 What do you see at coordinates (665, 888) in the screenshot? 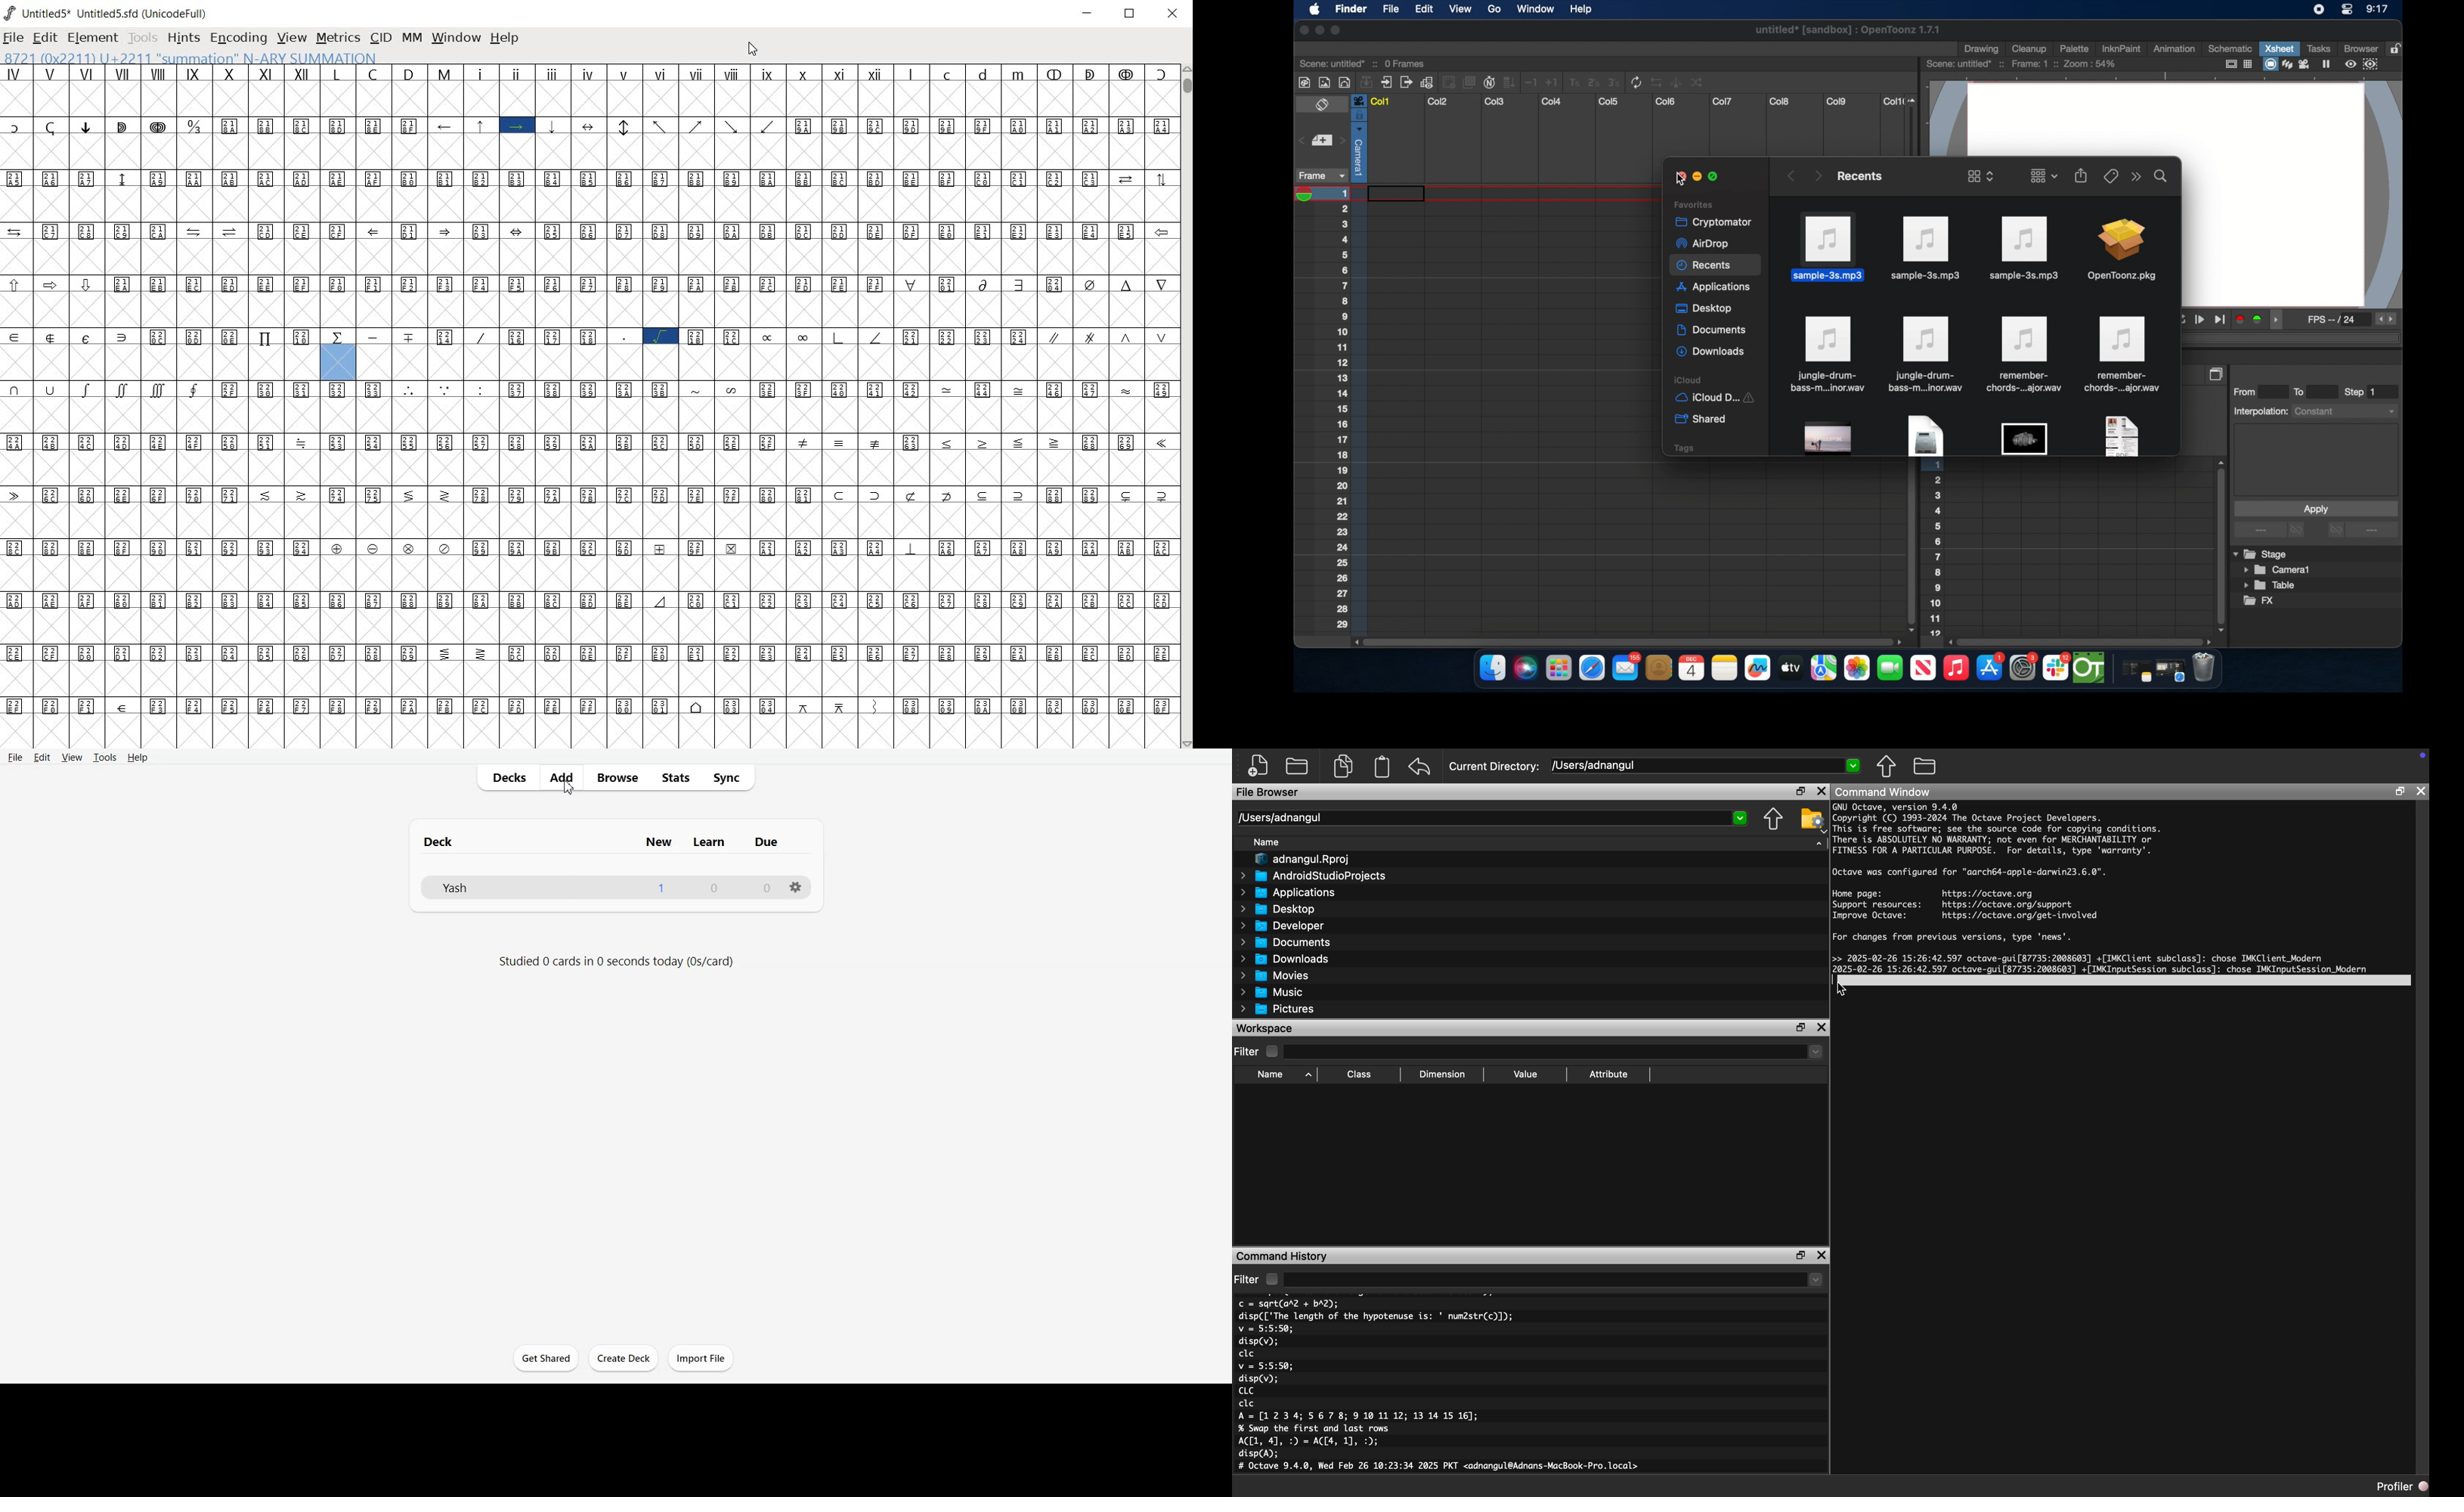
I see `1` at bounding box center [665, 888].